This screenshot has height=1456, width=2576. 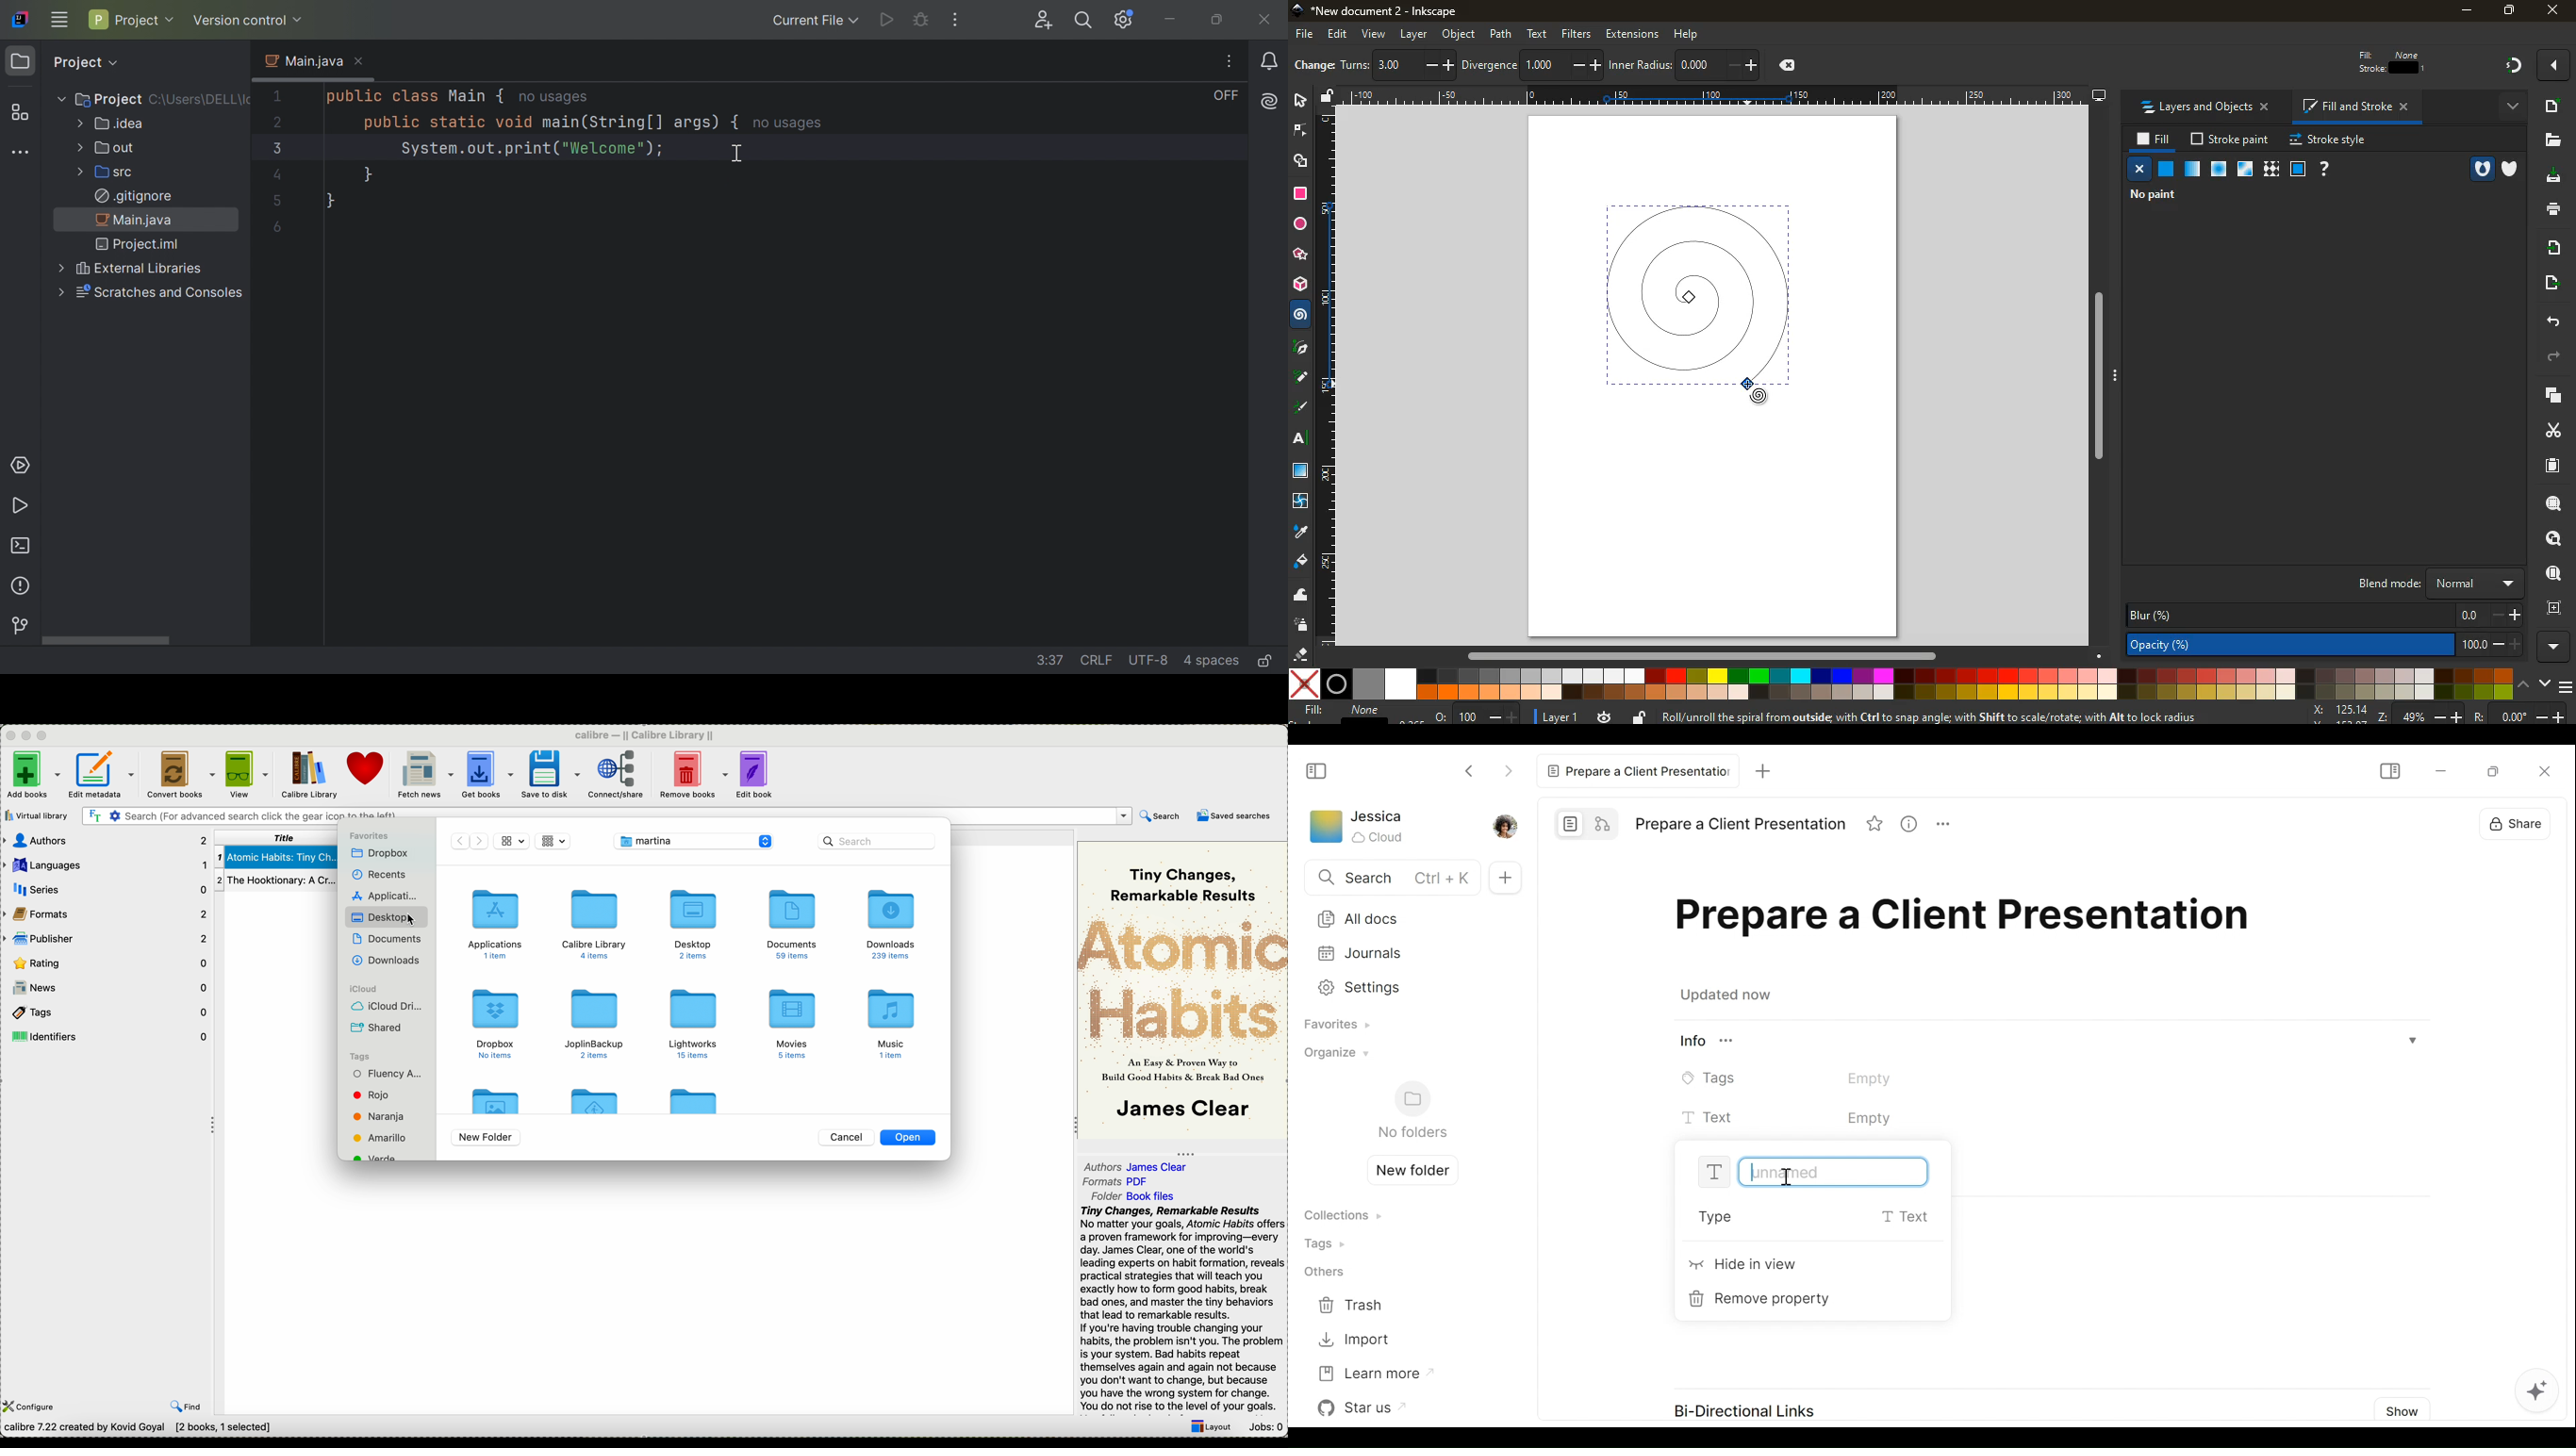 What do you see at coordinates (595, 1024) in the screenshot?
I see `Joplin backup` at bounding box center [595, 1024].